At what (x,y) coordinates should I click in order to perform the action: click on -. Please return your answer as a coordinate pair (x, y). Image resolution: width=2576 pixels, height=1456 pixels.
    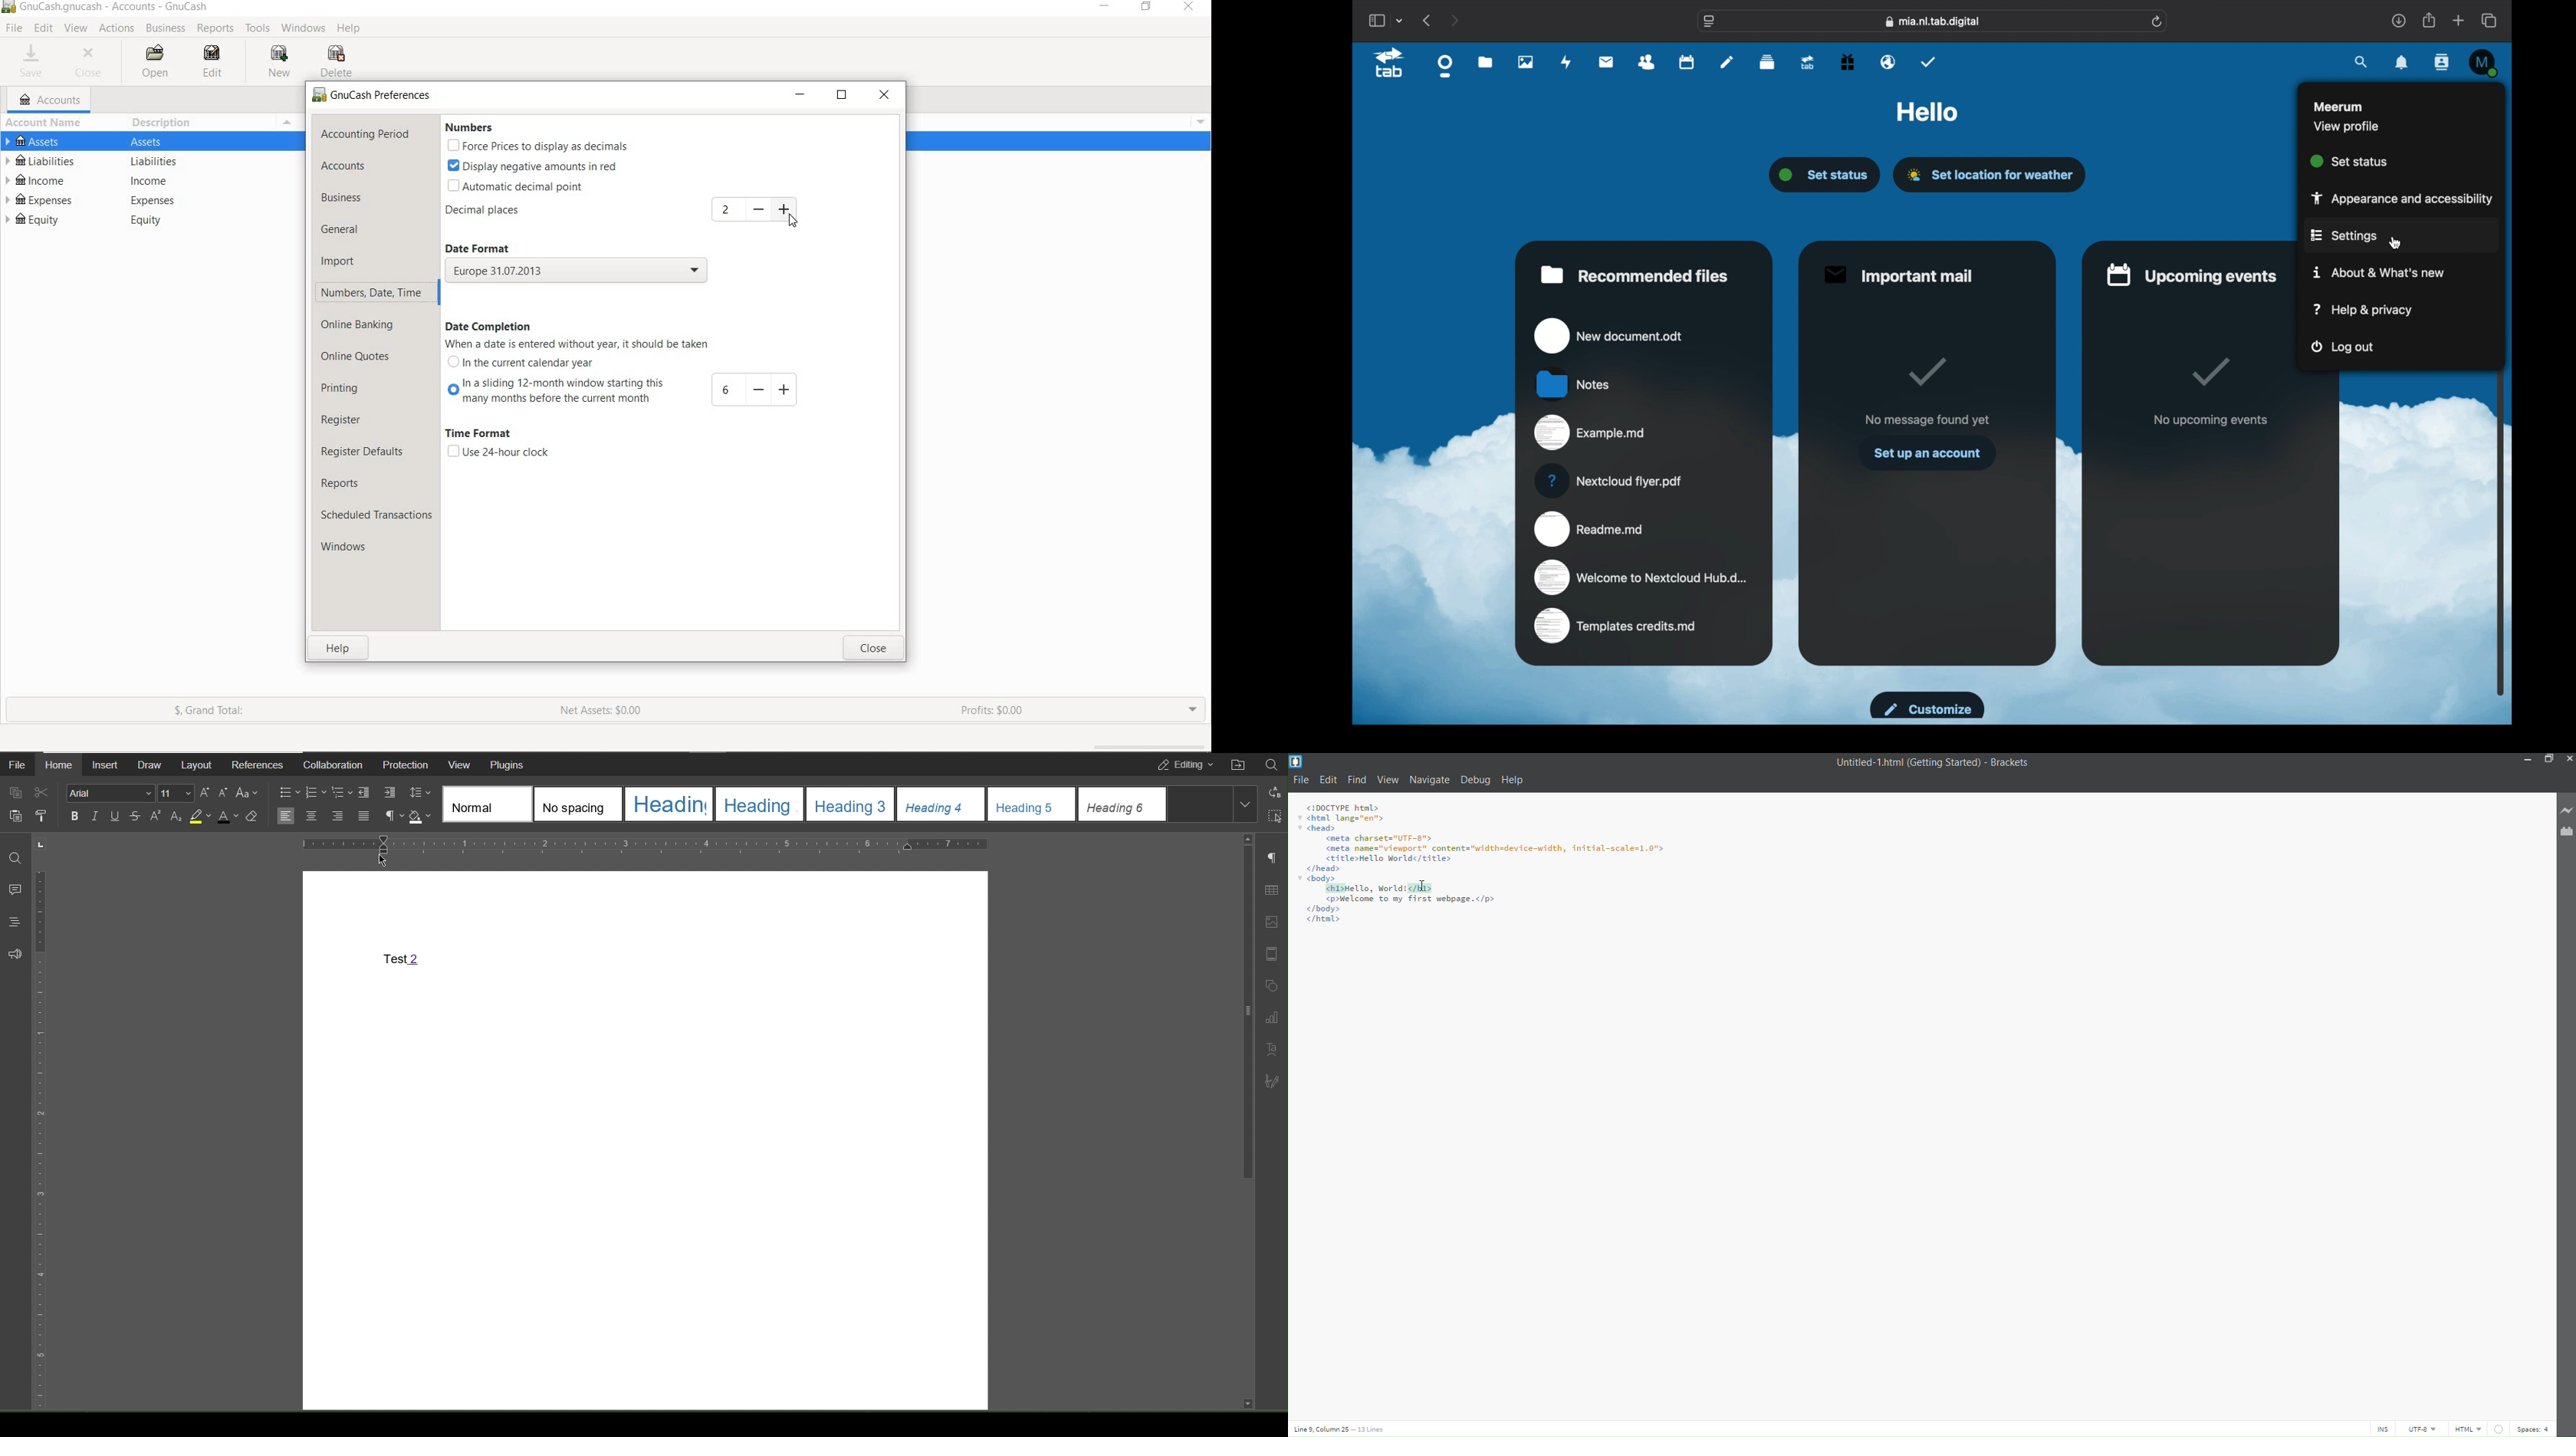
    Looking at the image, I should click on (759, 210).